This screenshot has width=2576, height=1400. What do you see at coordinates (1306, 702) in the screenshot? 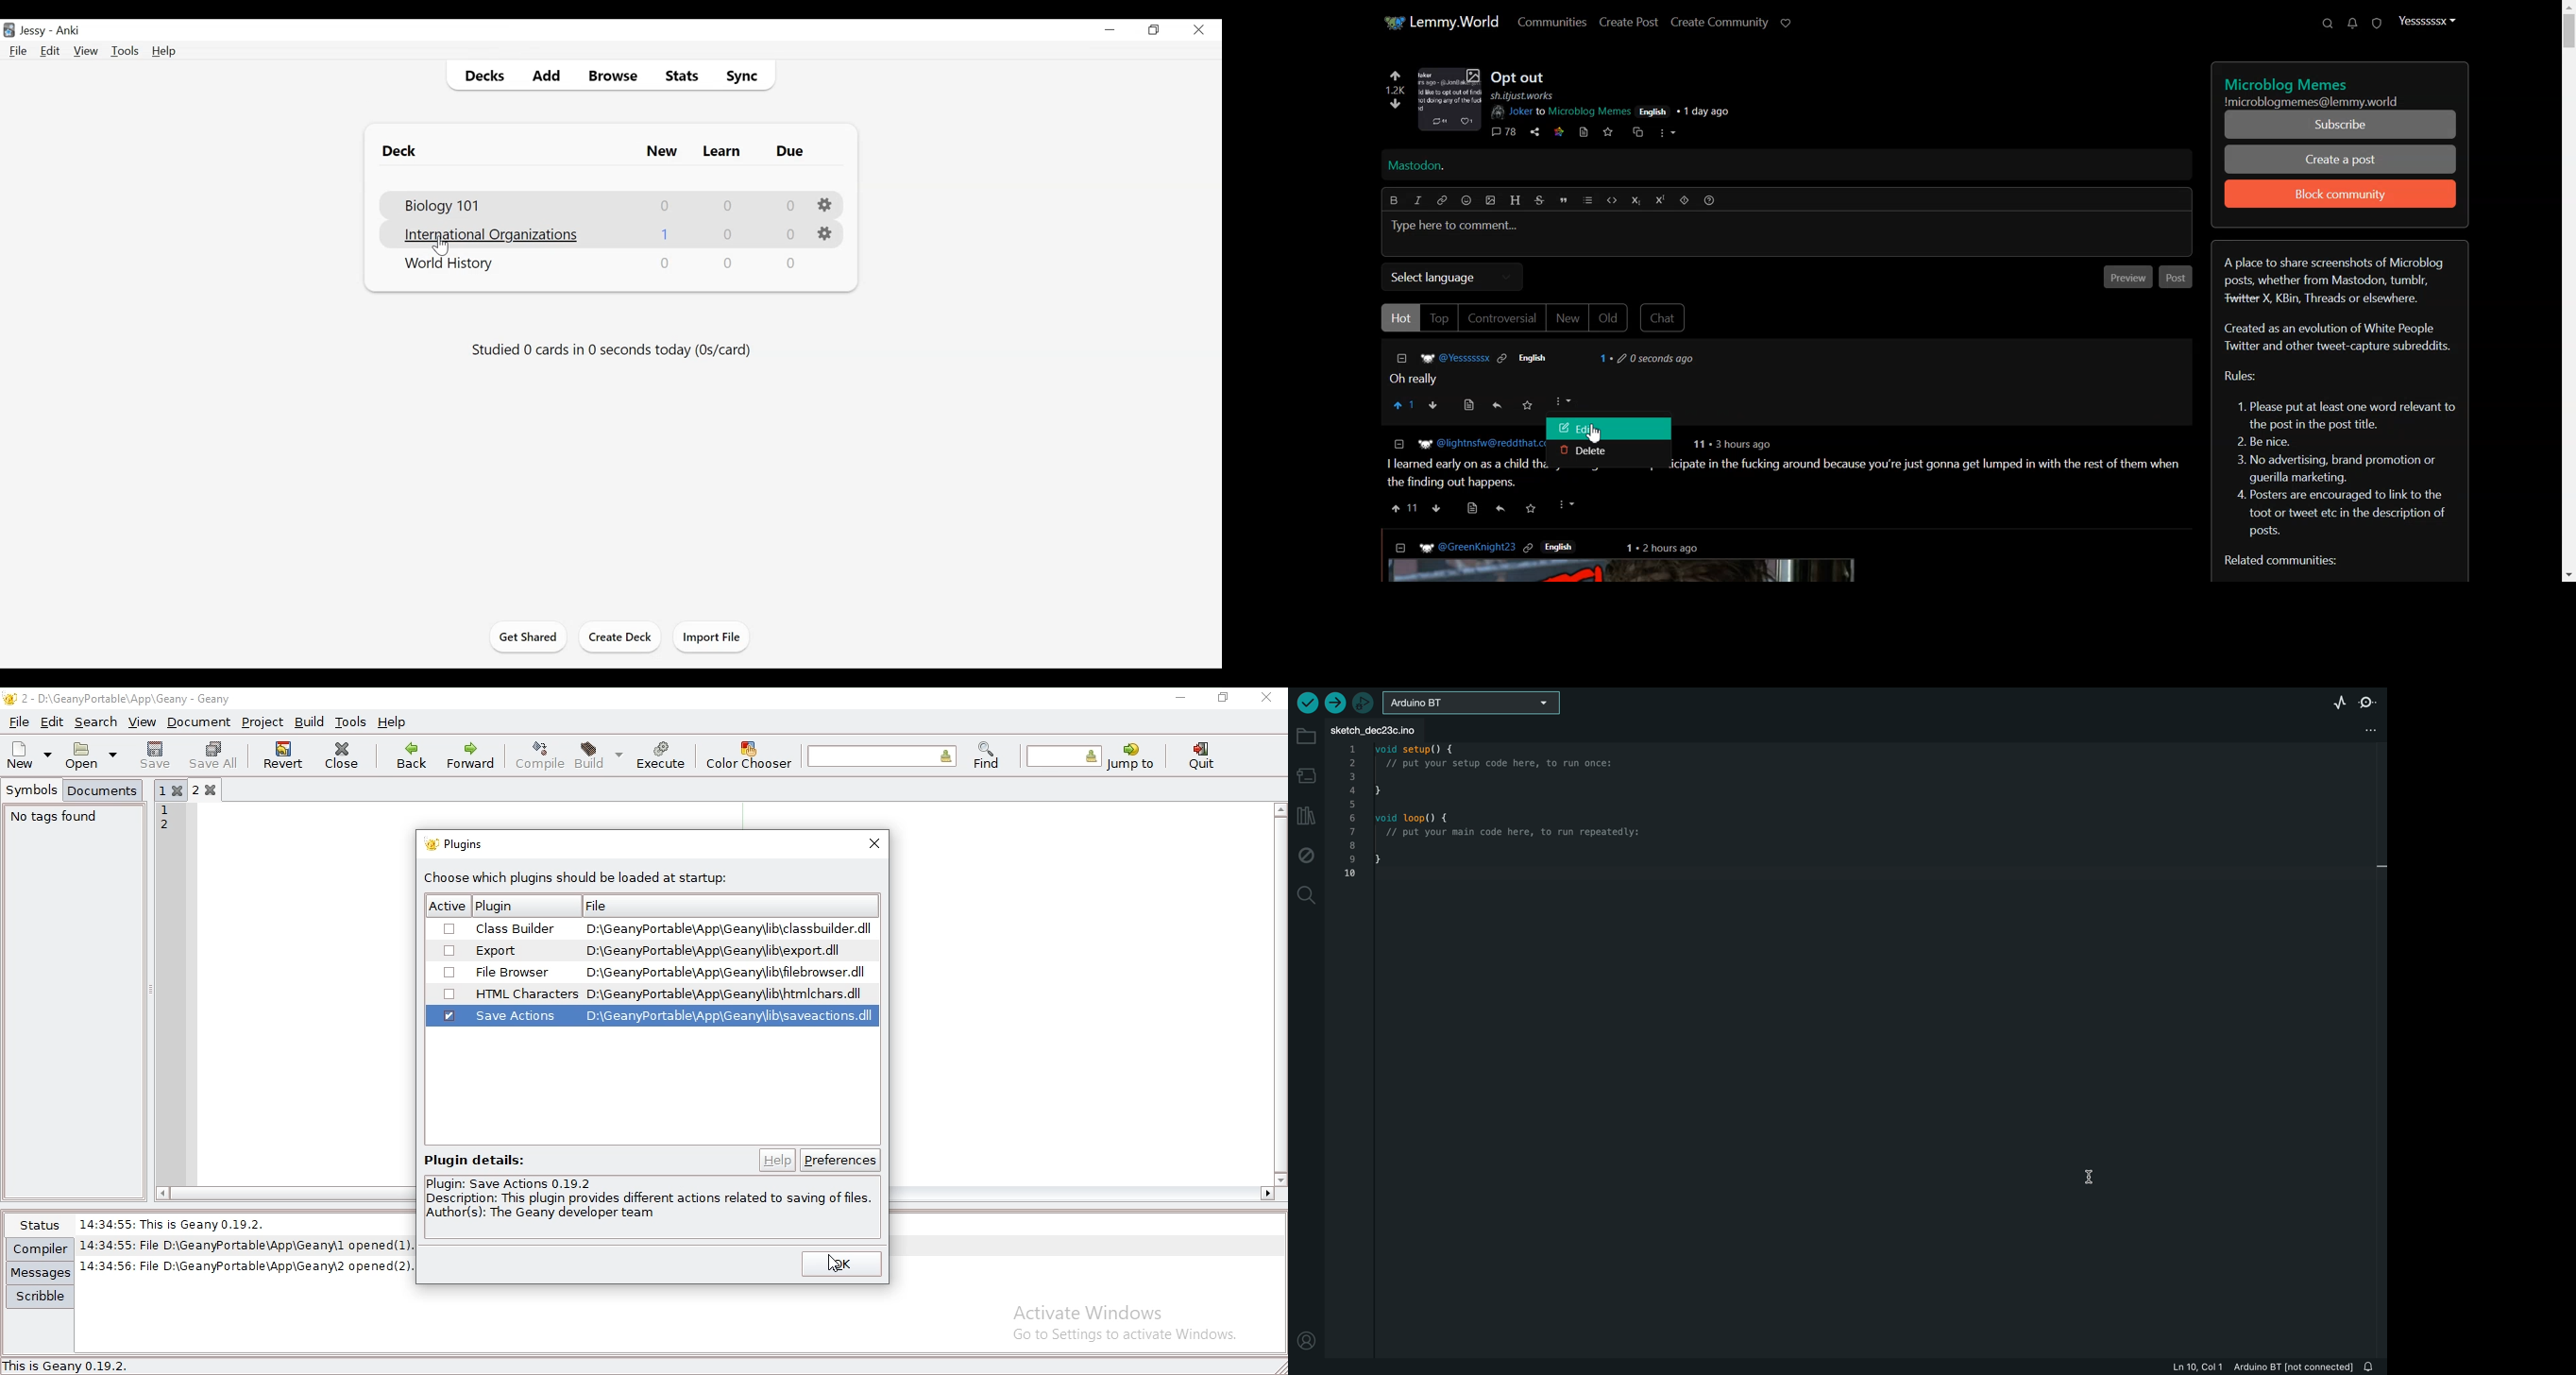
I see `verify` at bounding box center [1306, 702].